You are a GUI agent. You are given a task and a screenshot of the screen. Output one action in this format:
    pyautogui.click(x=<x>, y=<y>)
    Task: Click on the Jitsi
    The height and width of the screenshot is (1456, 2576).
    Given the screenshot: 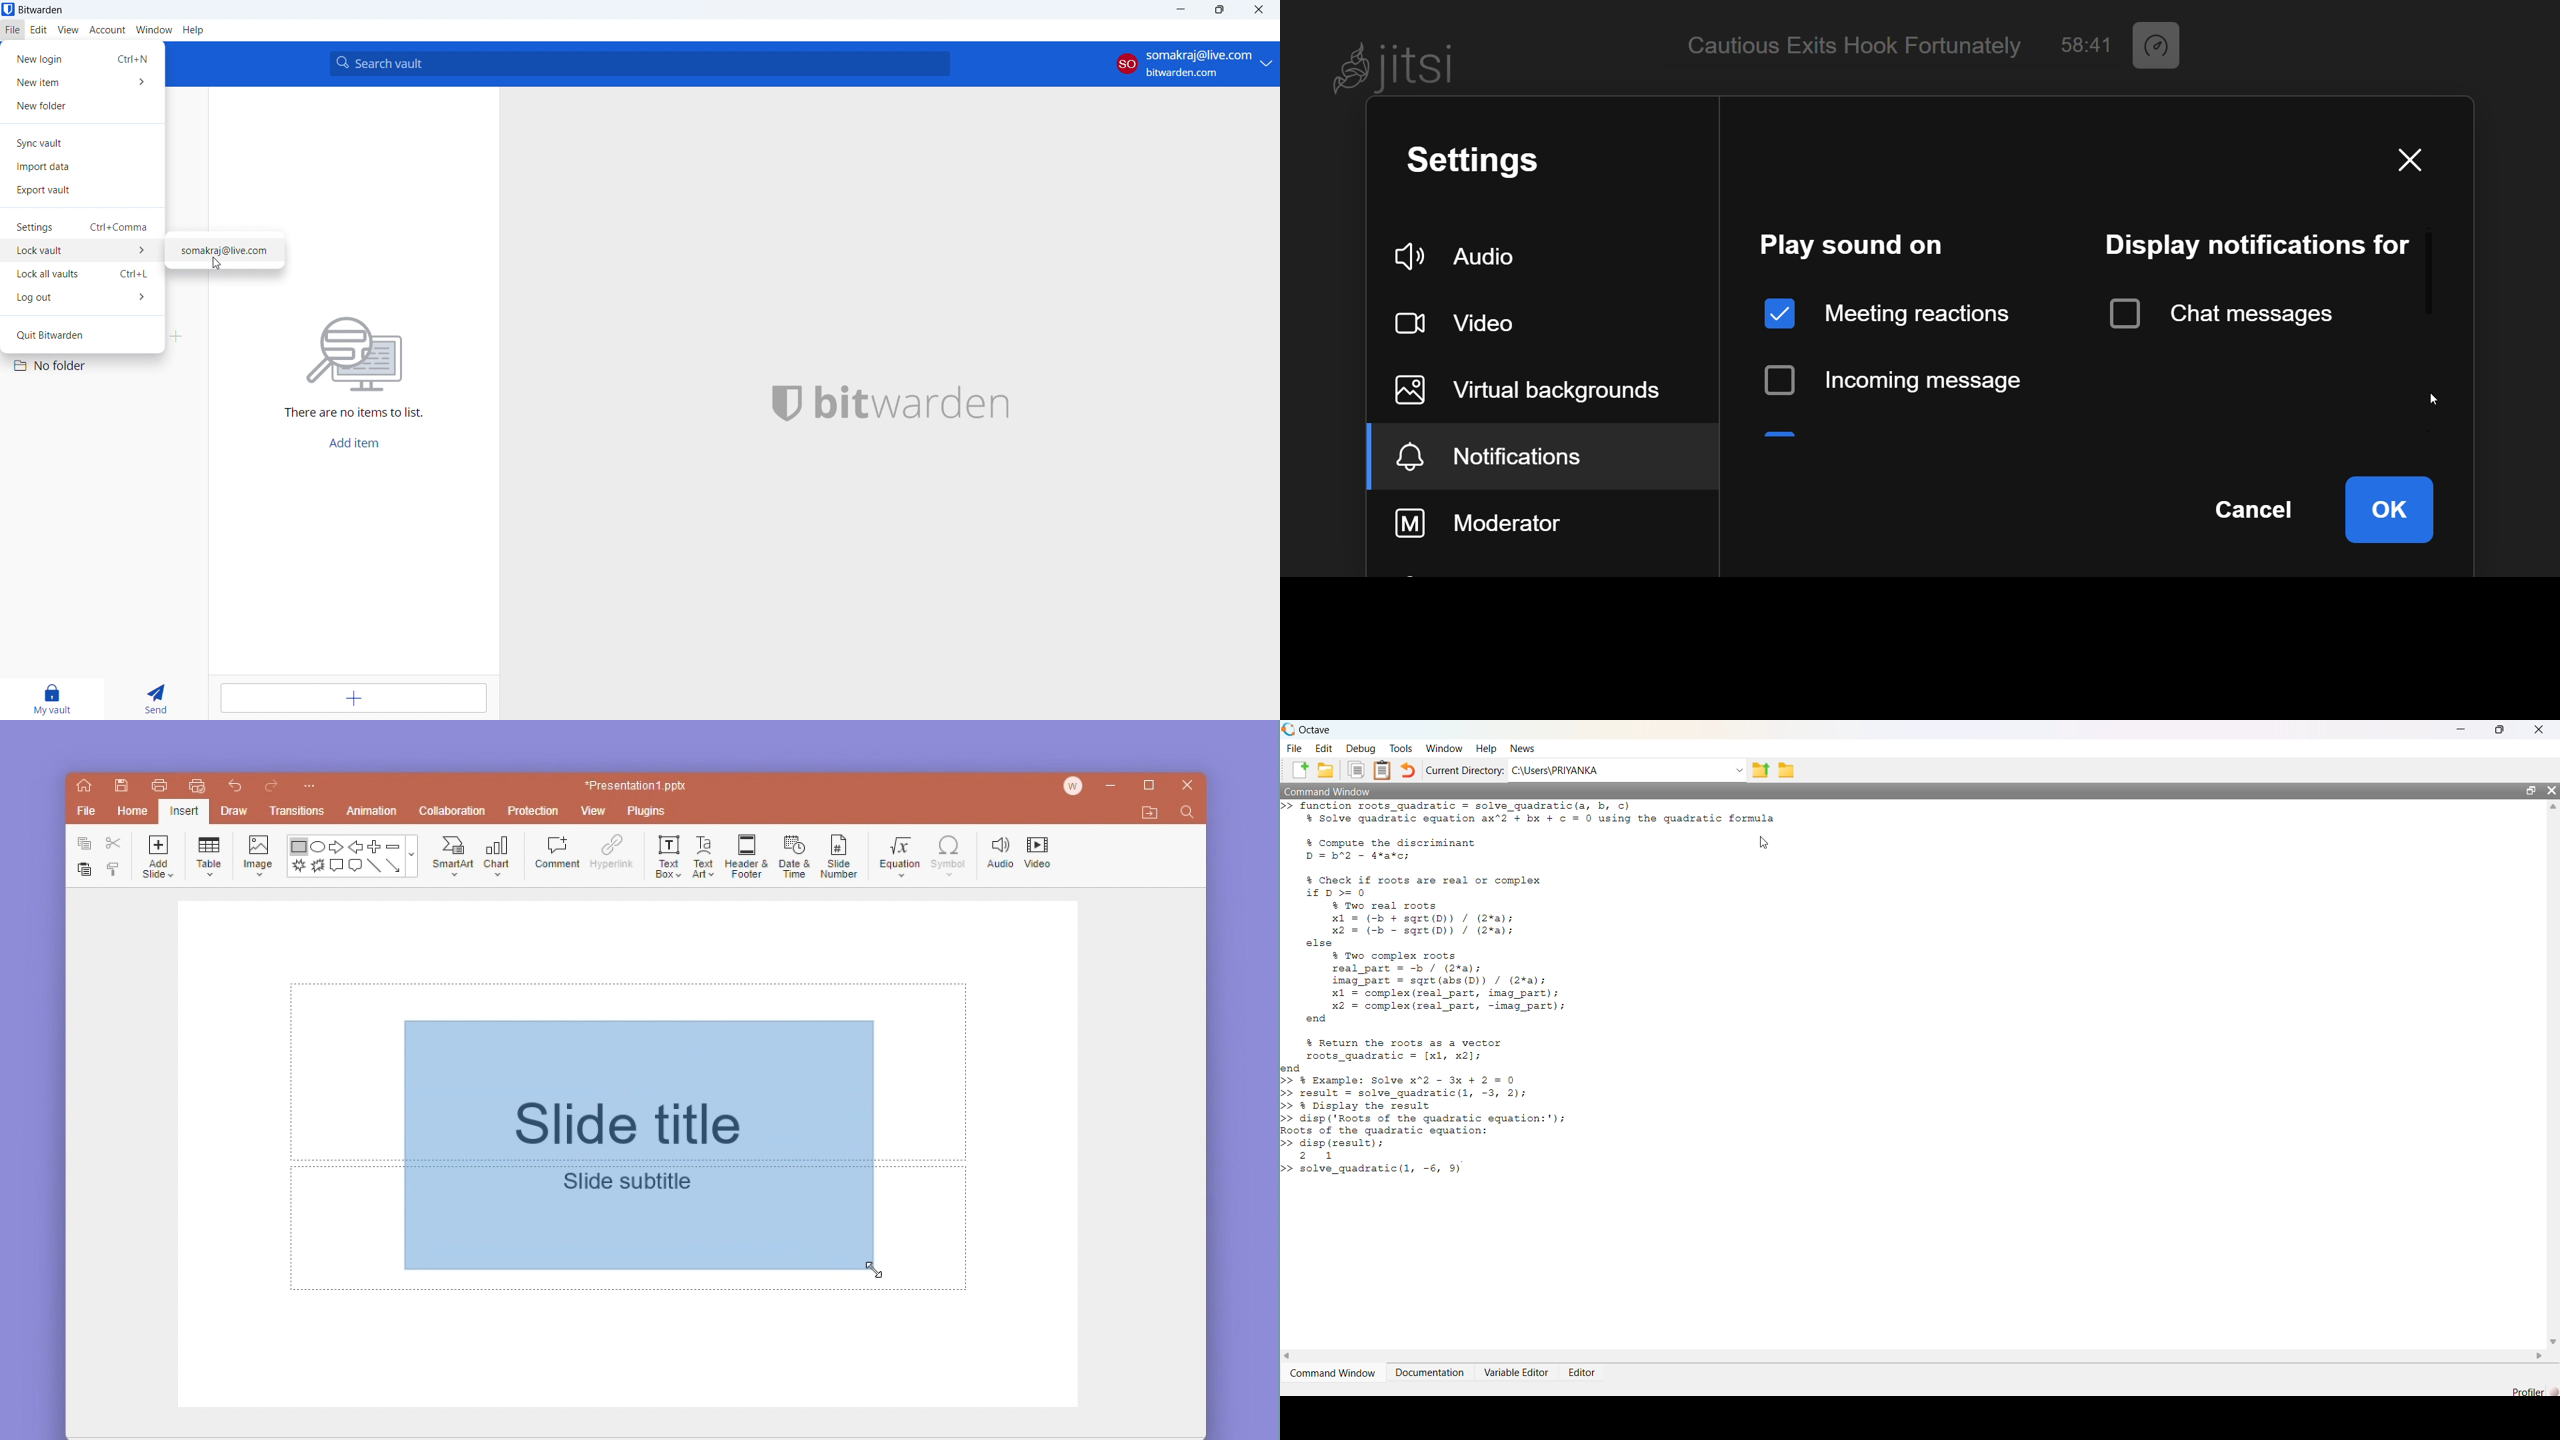 What is the action you would take?
    pyautogui.click(x=1395, y=68)
    